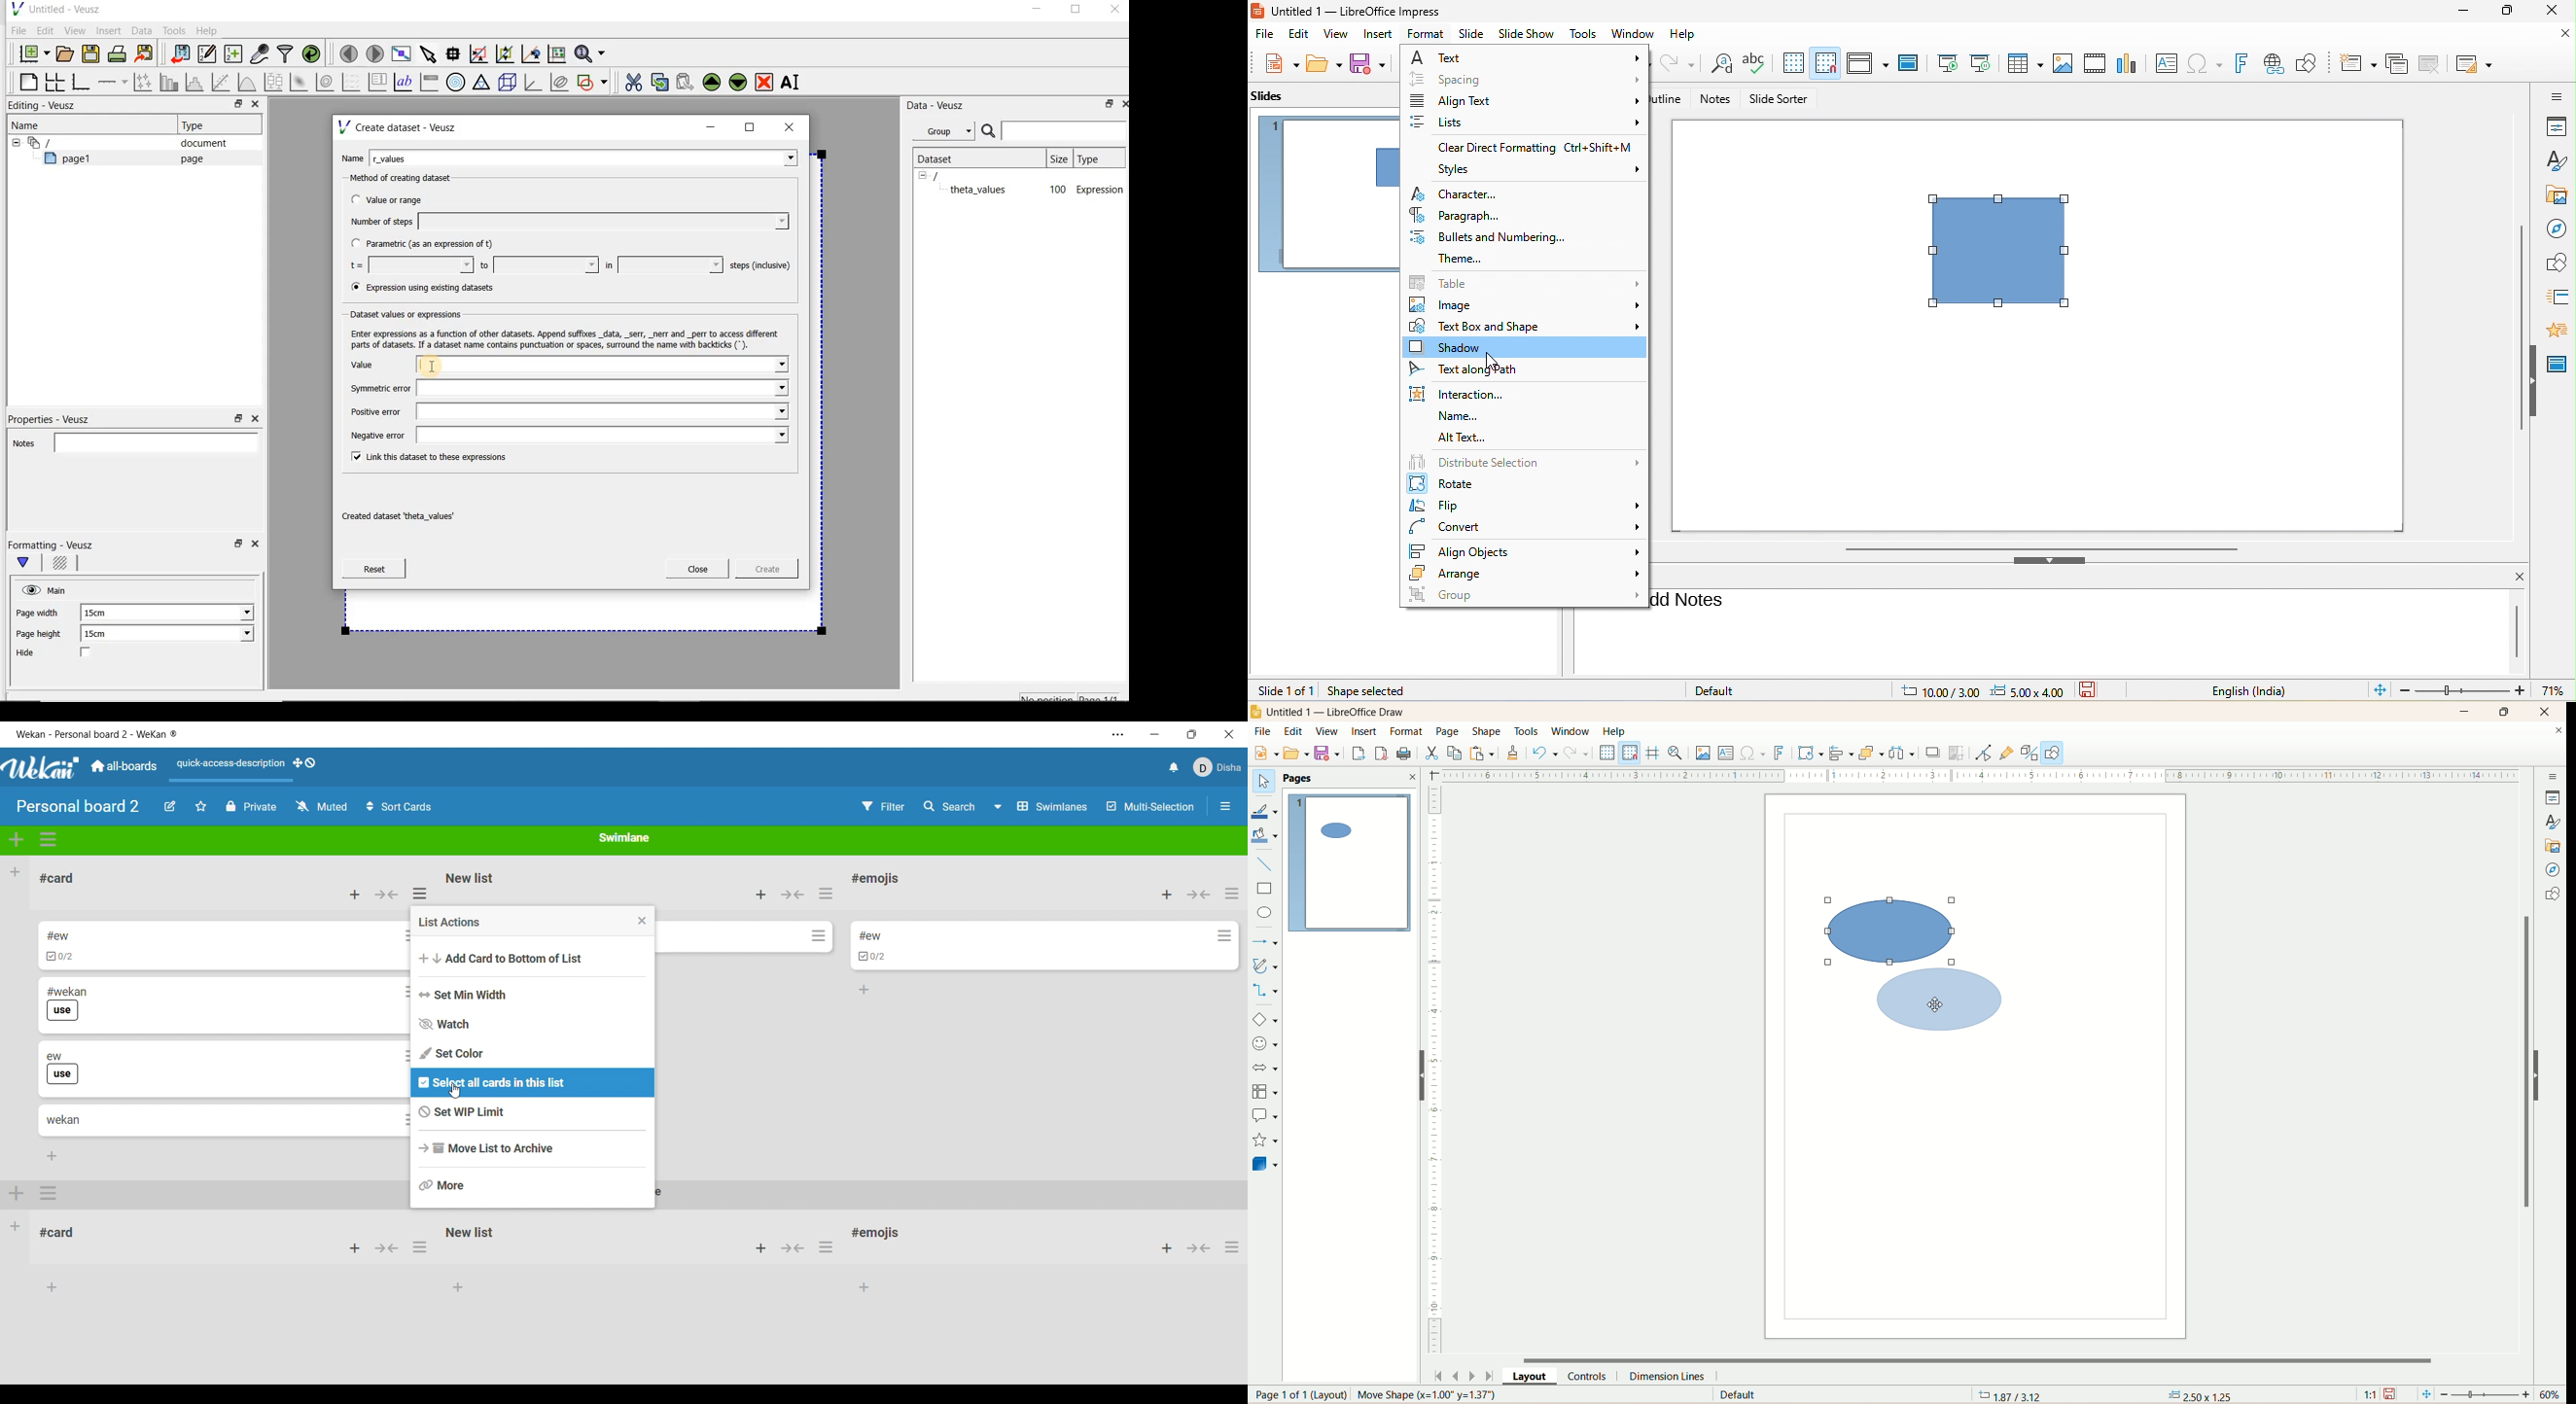  I want to click on Add card to top of list, so click(355, 894).